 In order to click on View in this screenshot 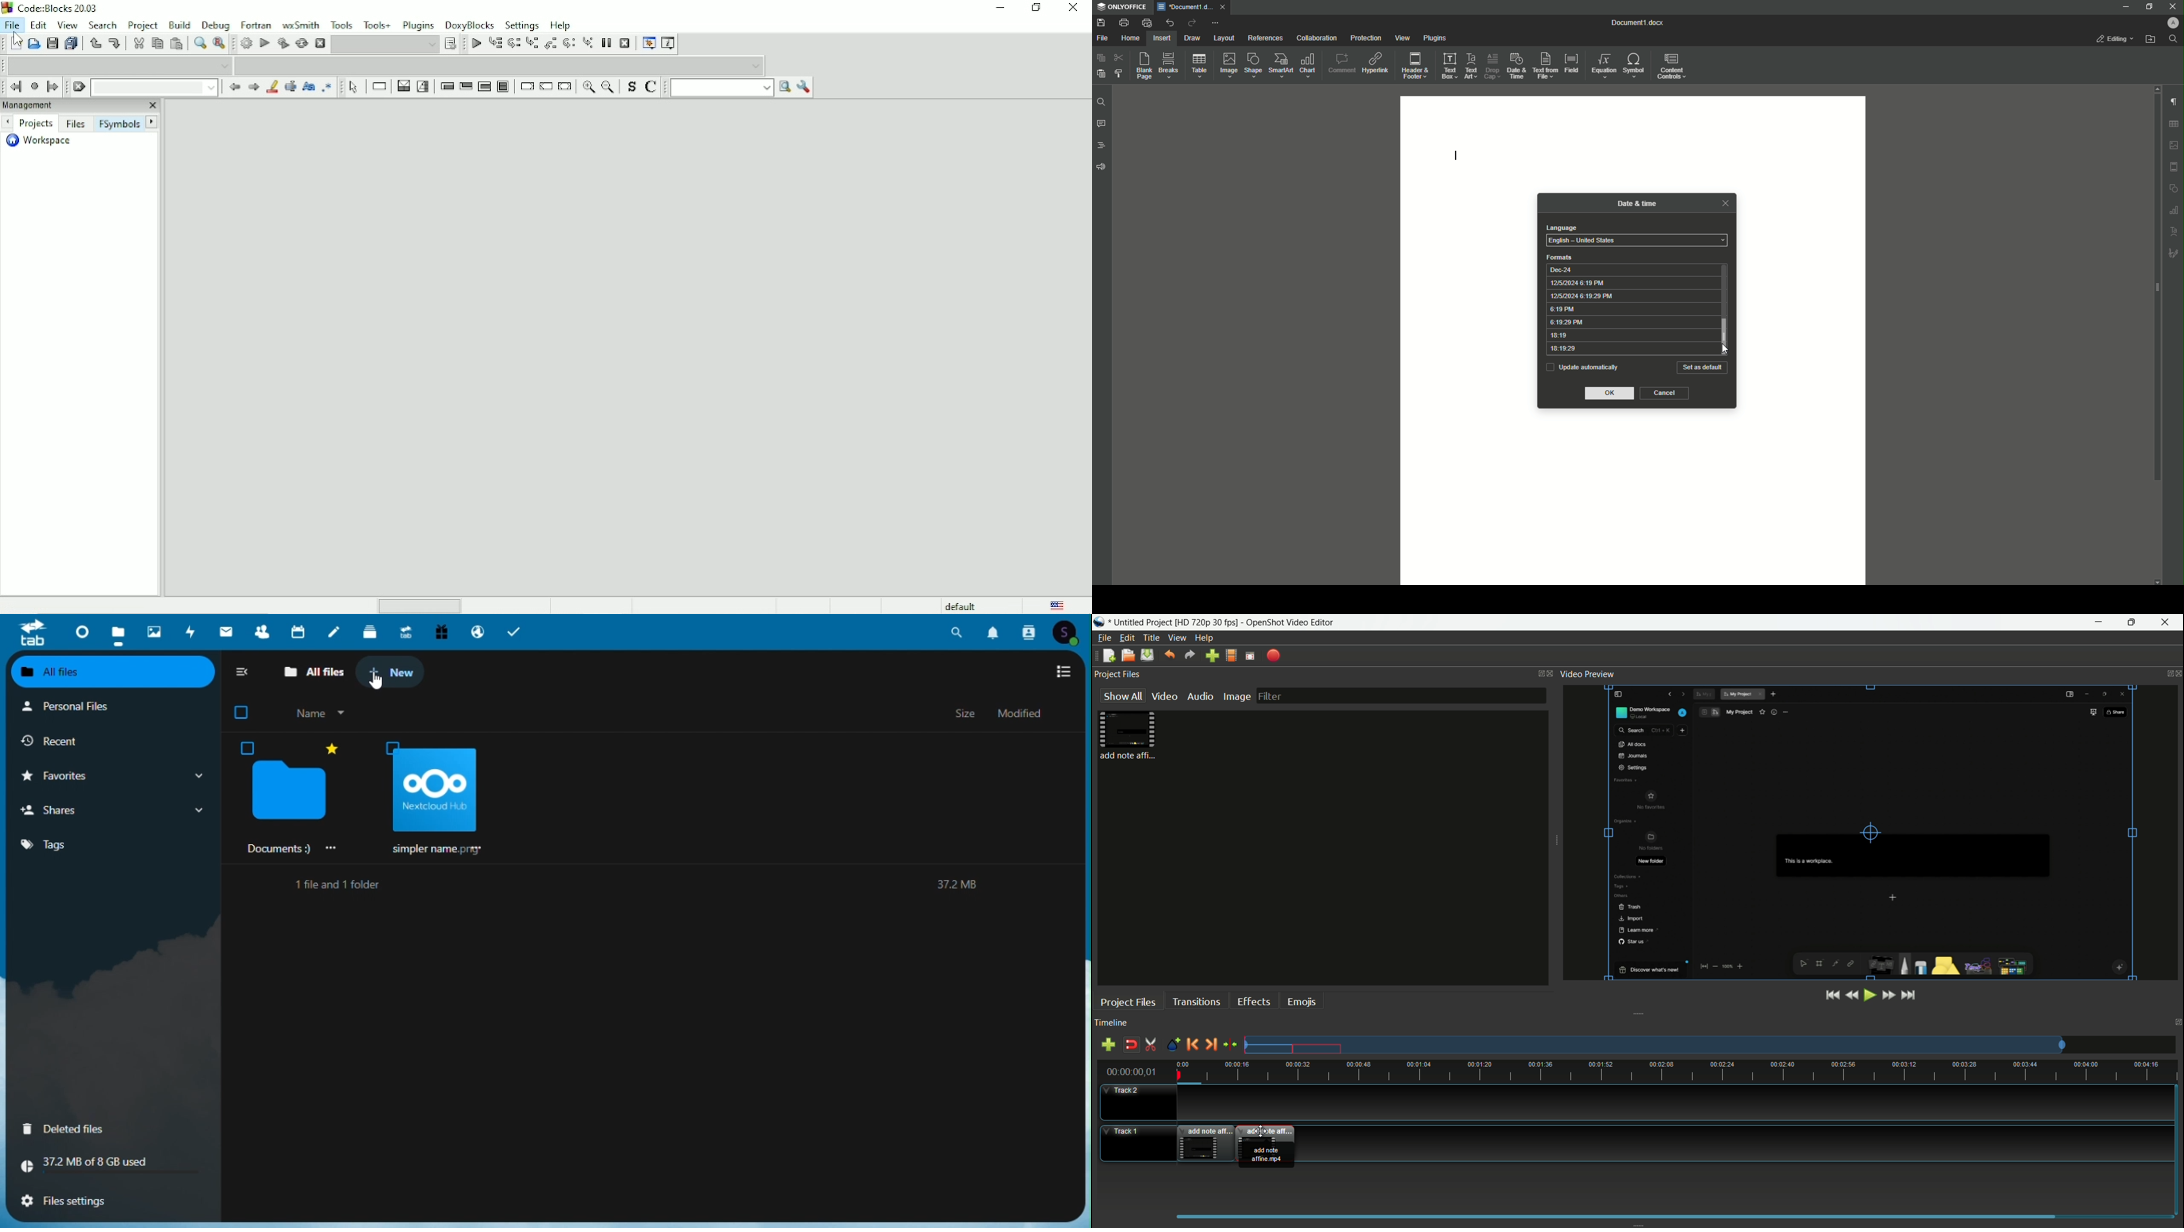, I will do `click(1399, 38)`.